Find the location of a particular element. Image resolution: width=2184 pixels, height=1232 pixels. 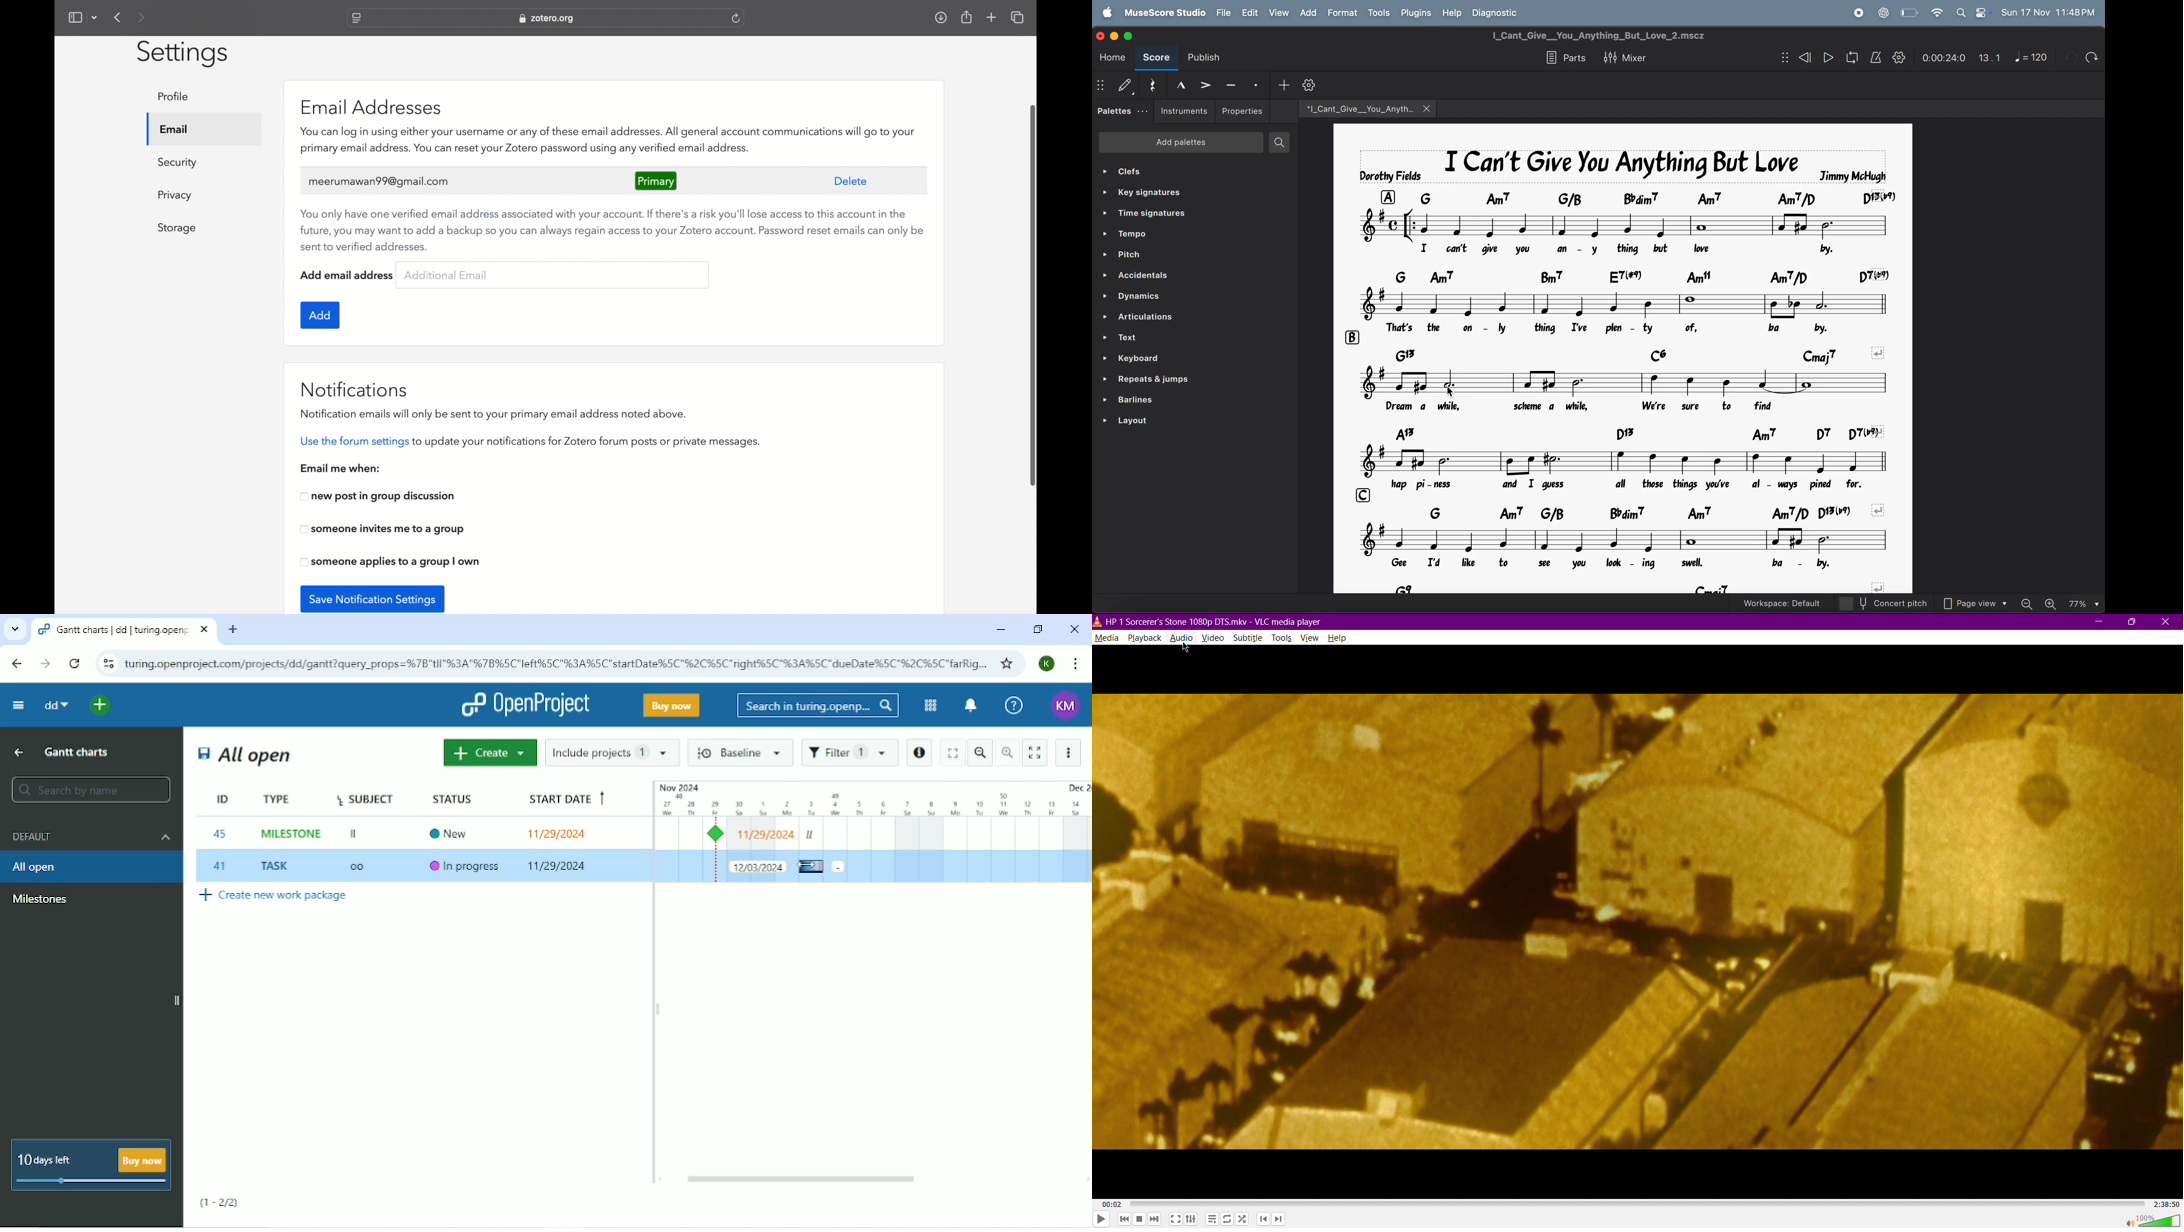

chatgpt is located at coordinates (1884, 13).